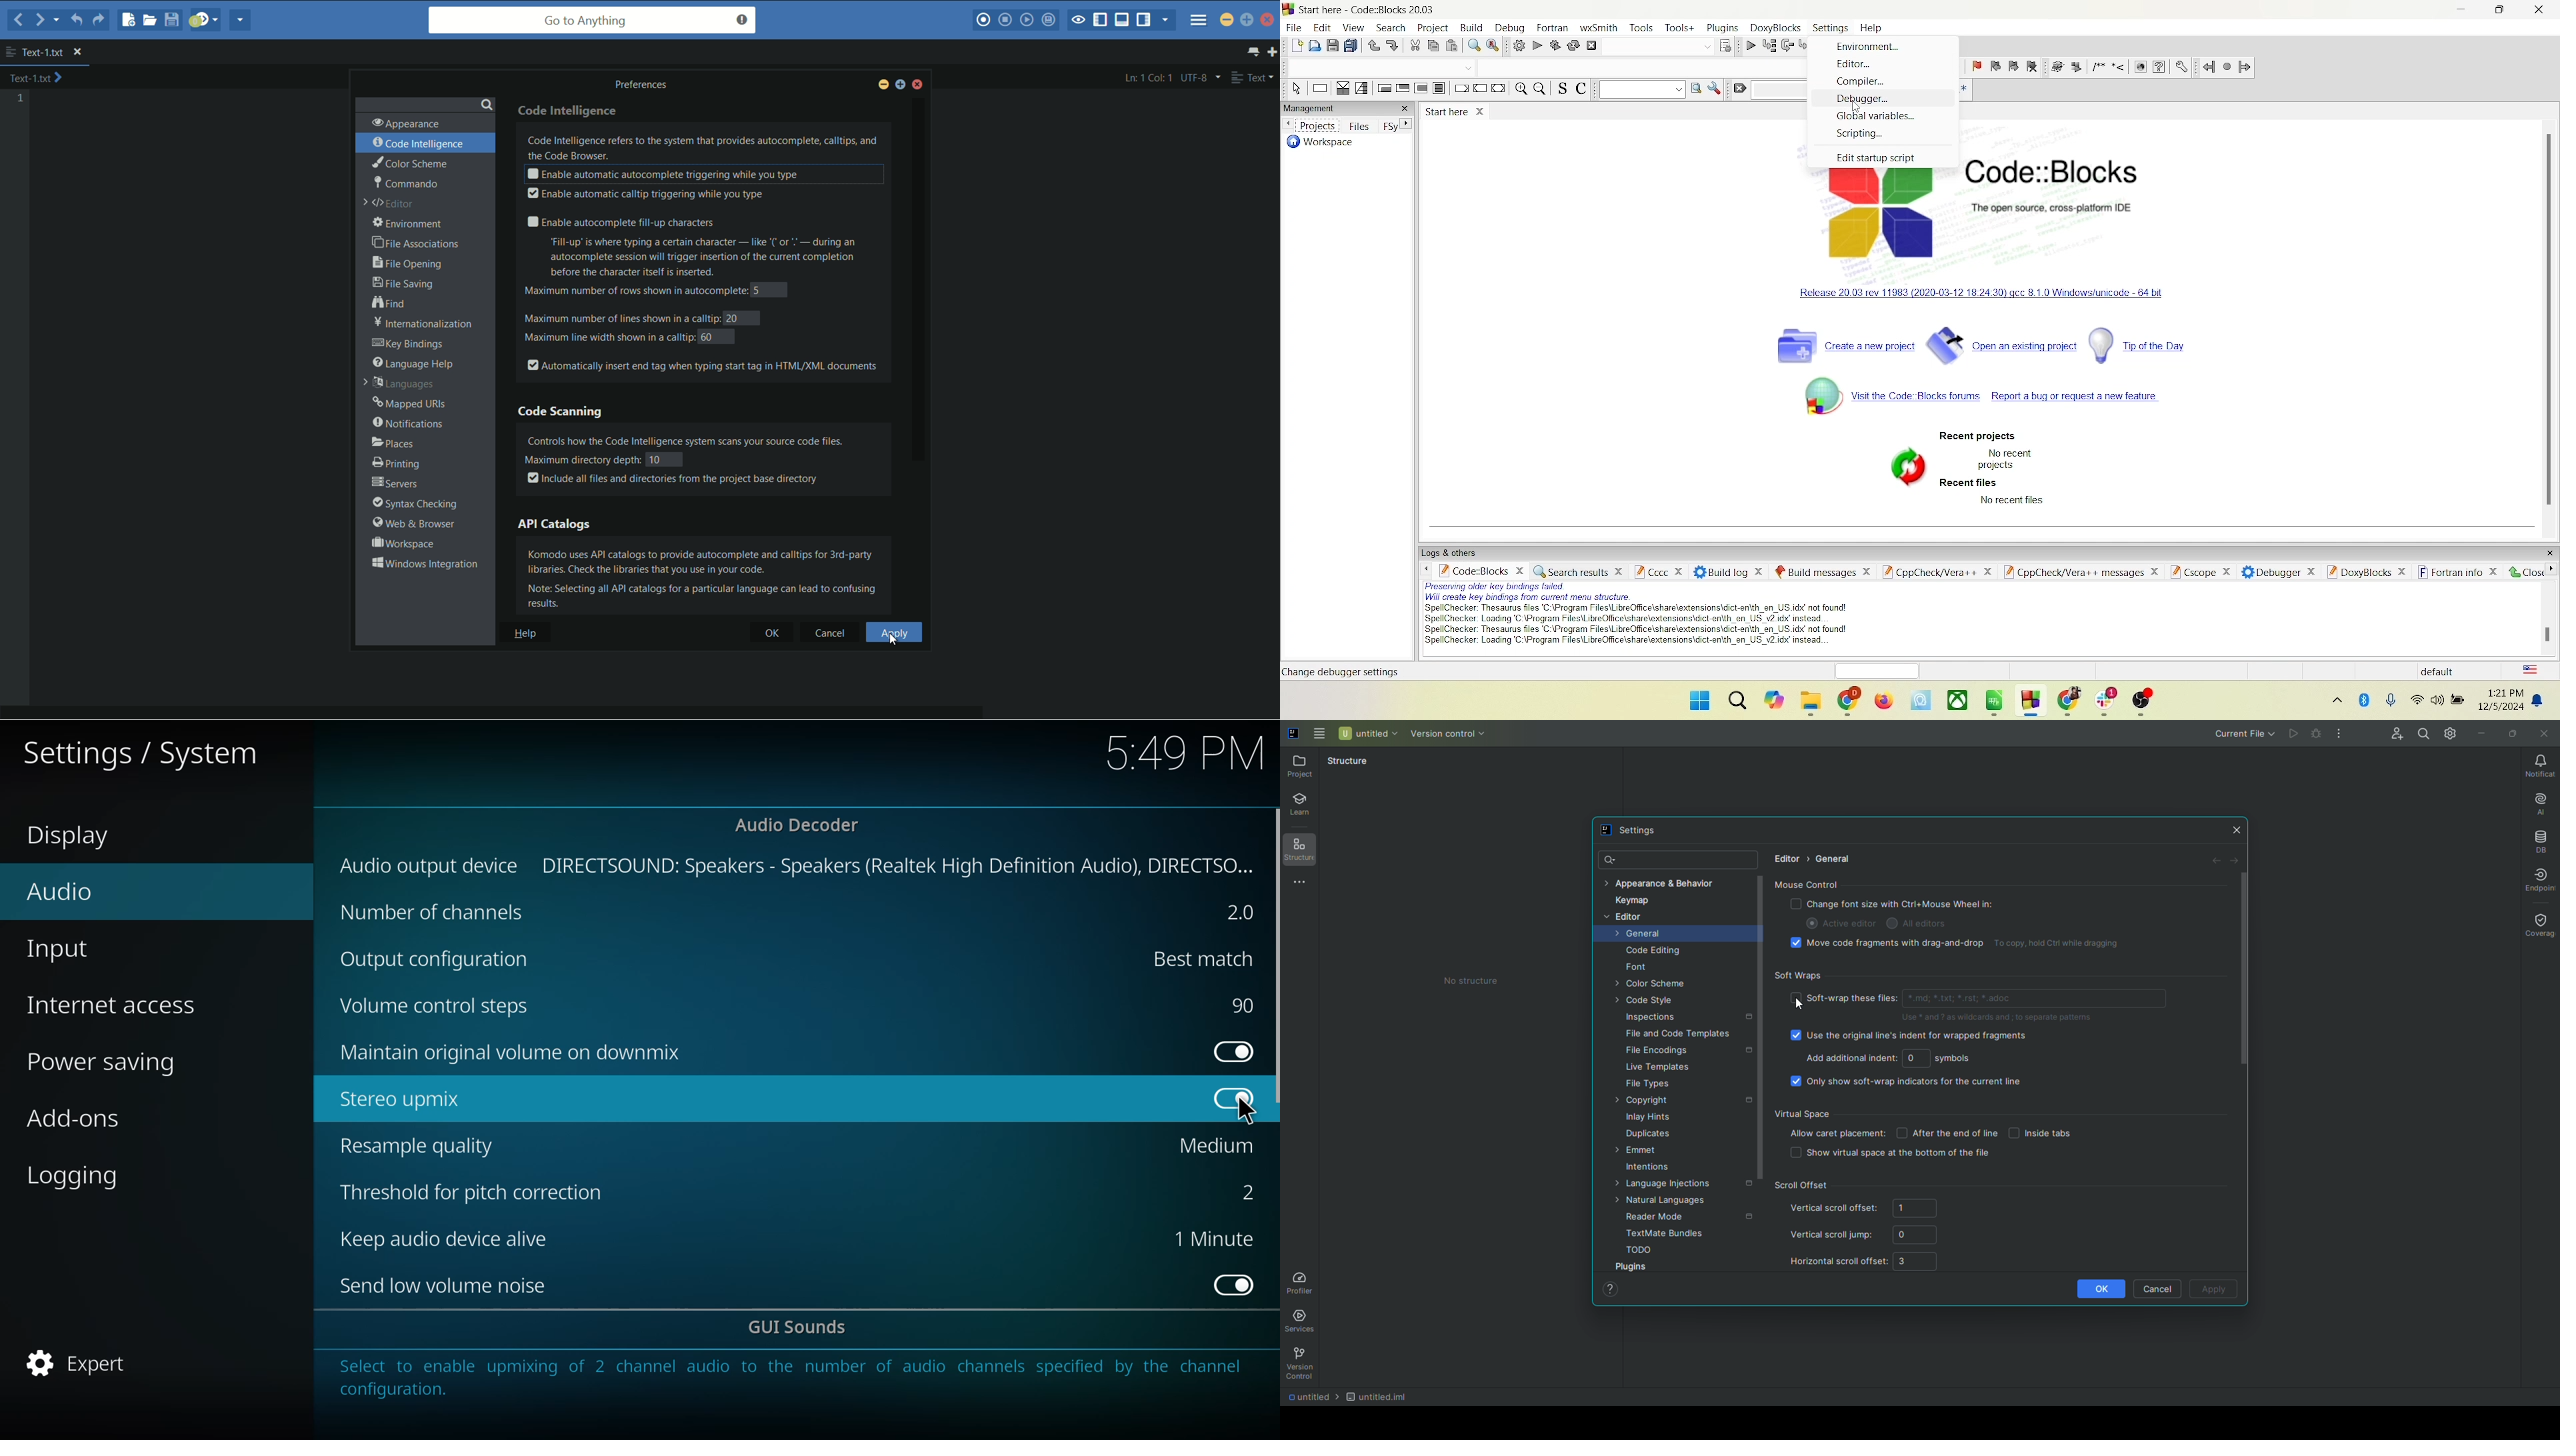 This screenshot has height=1456, width=2576. Describe the element at coordinates (1492, 45) in the screenshot. I see `replace` at that location.